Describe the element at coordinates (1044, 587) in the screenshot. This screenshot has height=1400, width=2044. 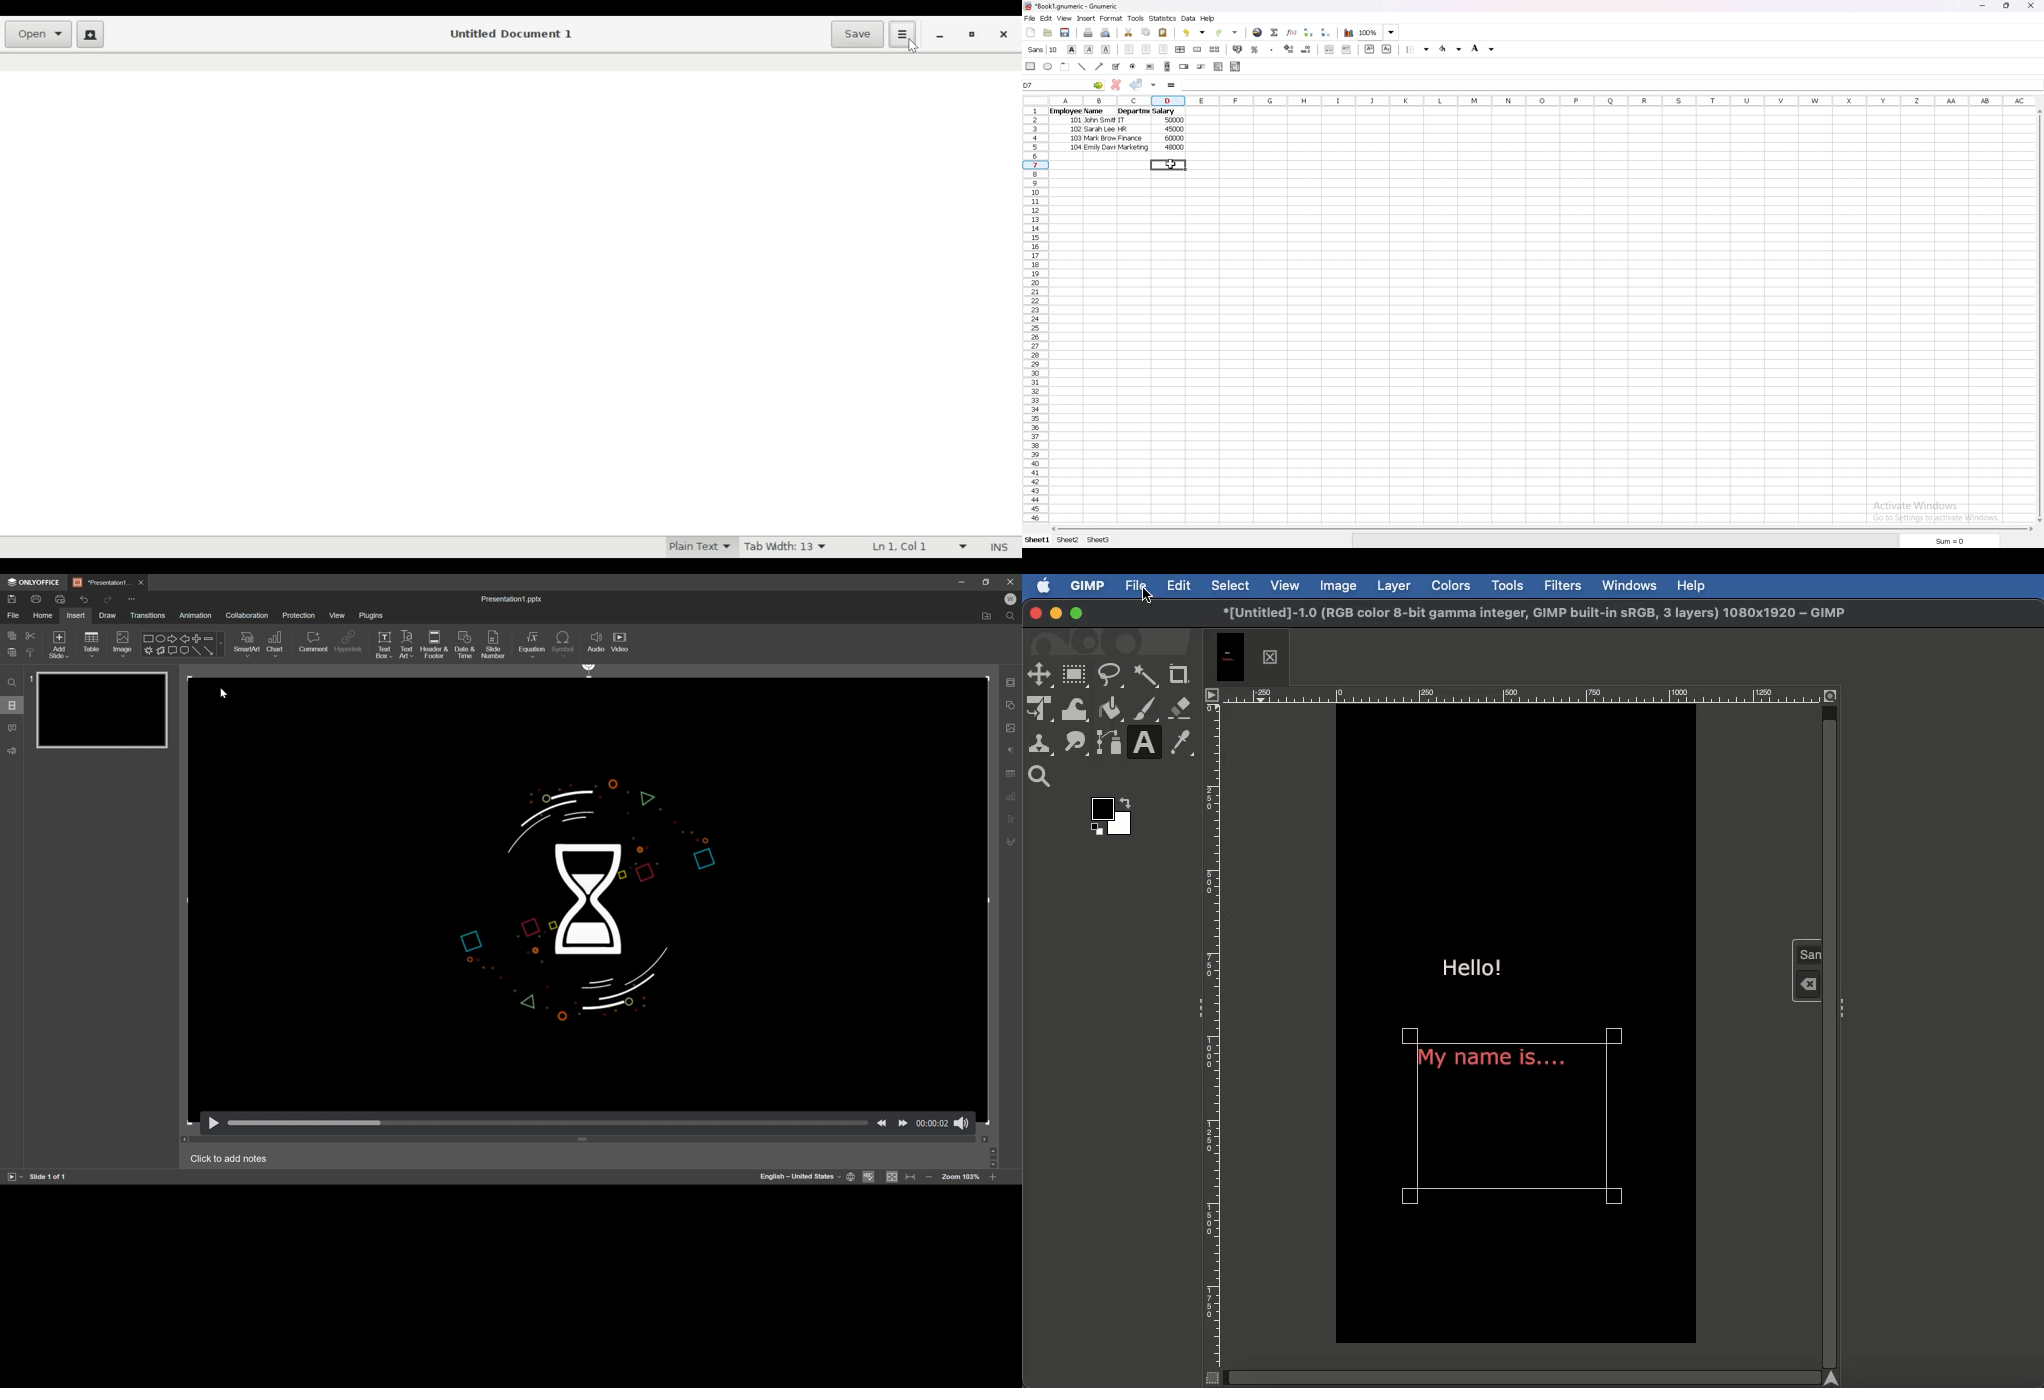
I see `Apple logo` at that location.